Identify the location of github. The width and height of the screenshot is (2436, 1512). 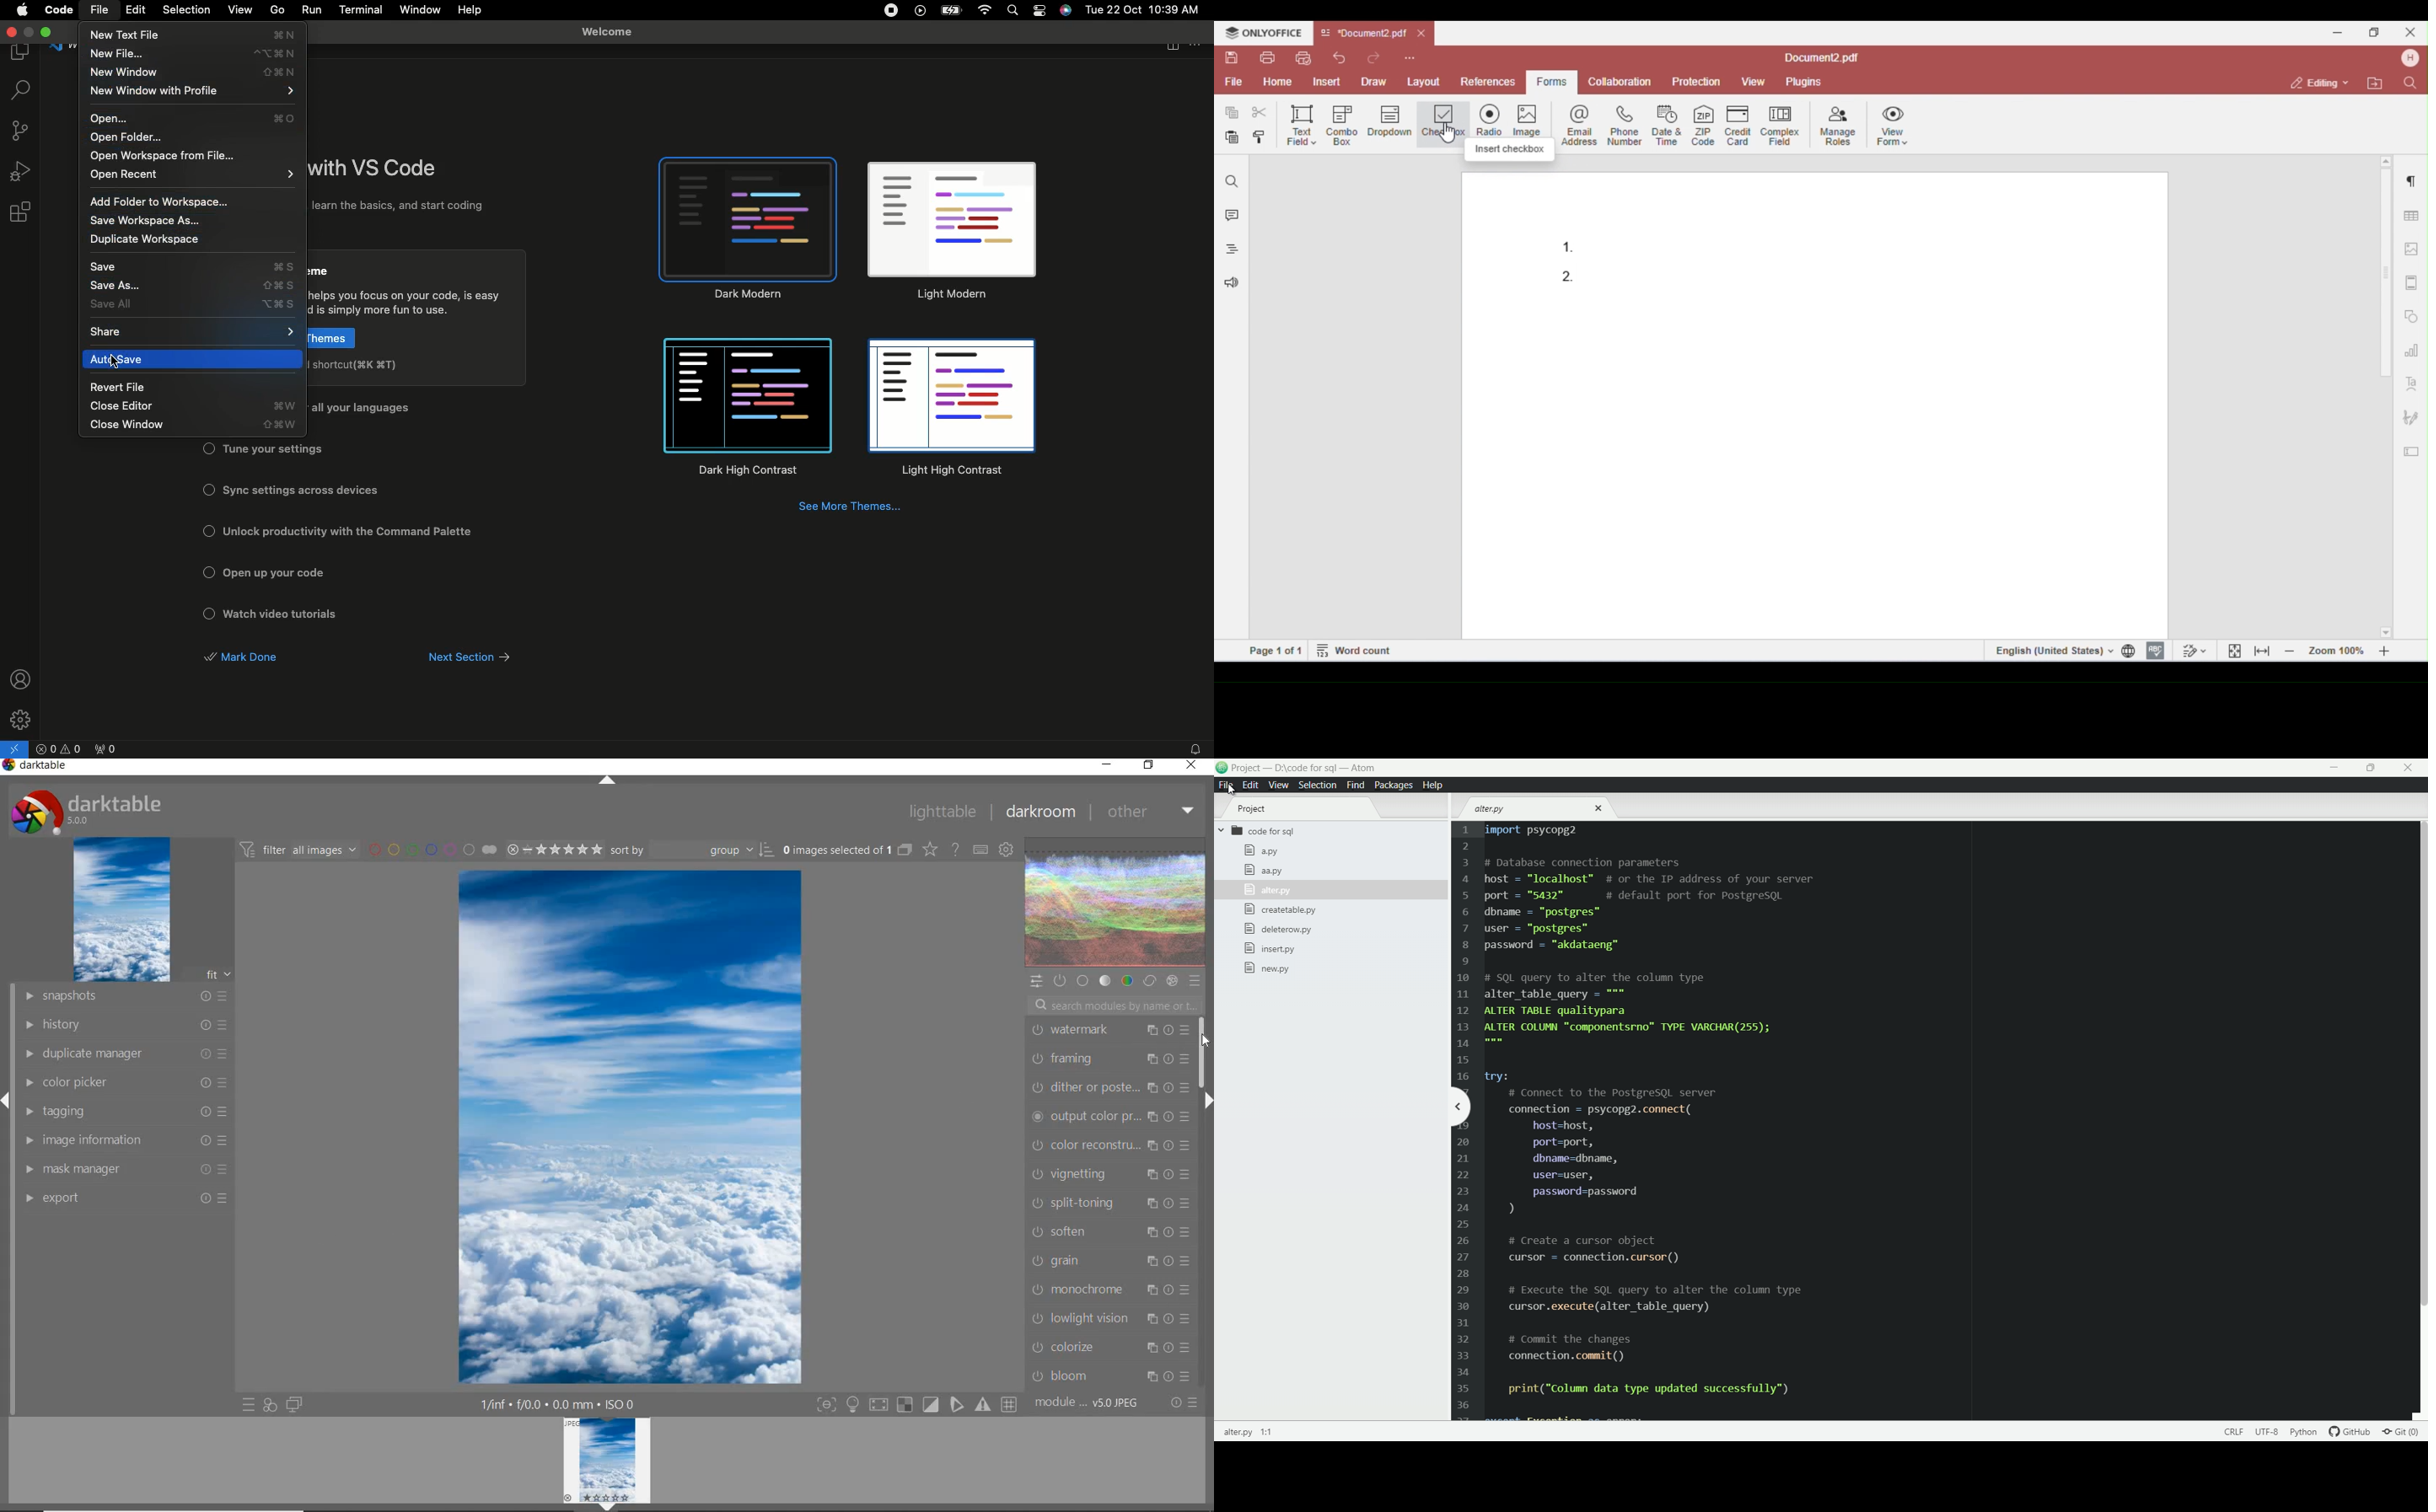
(2351, 1431).